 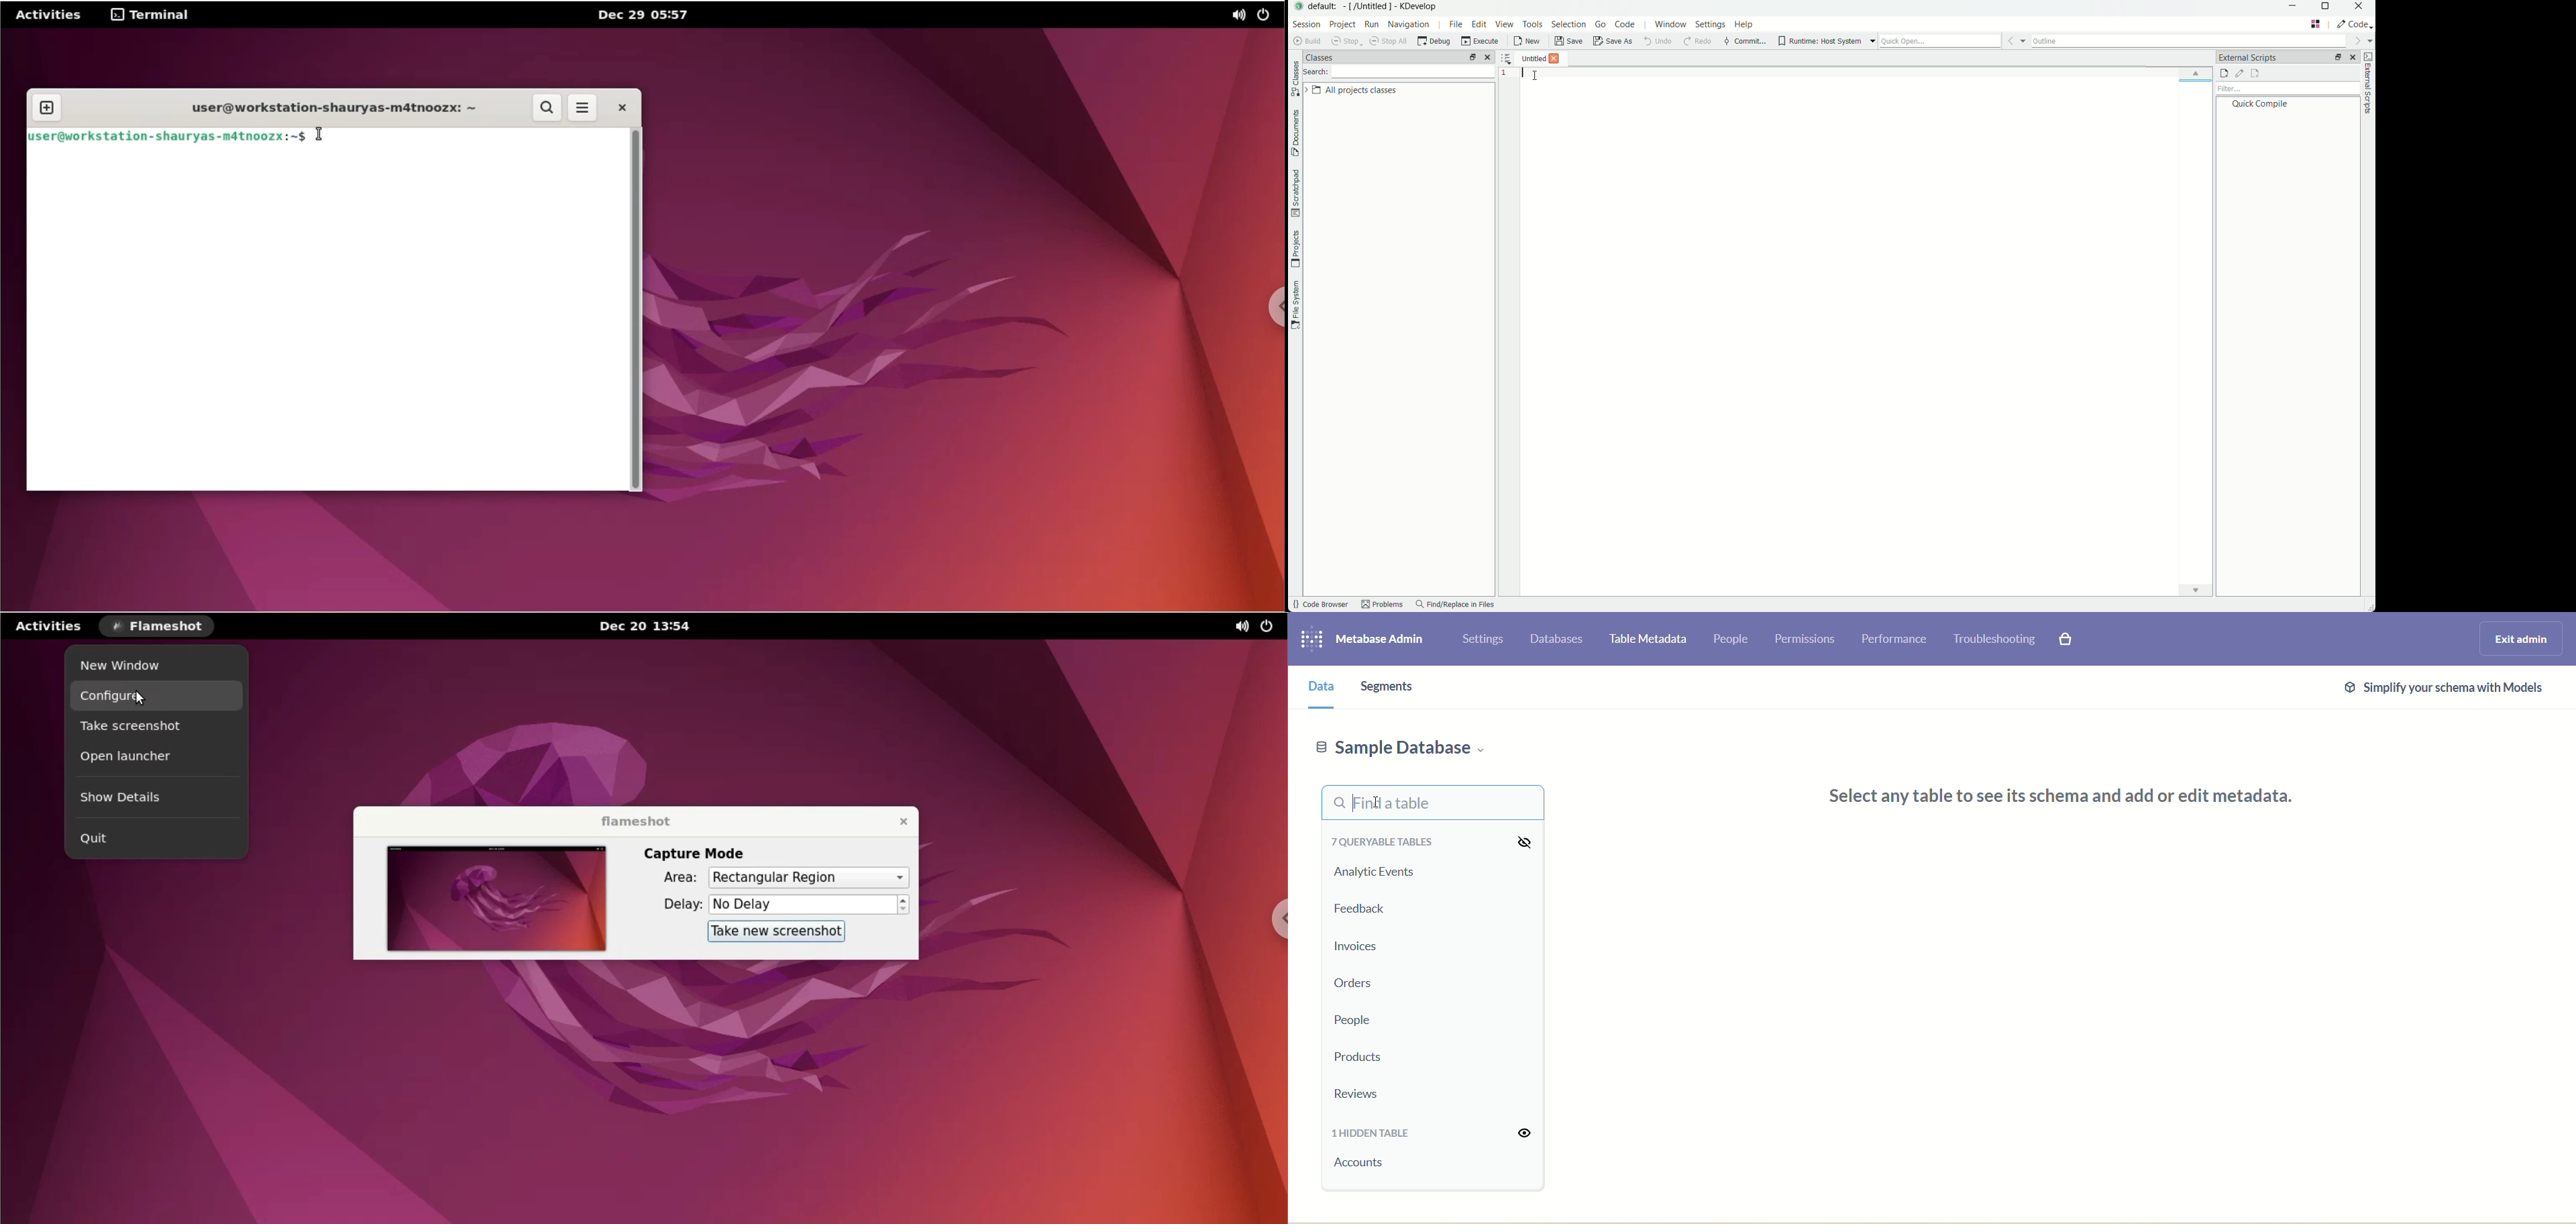 I want to click on settings, so click(x=1484, y=640).